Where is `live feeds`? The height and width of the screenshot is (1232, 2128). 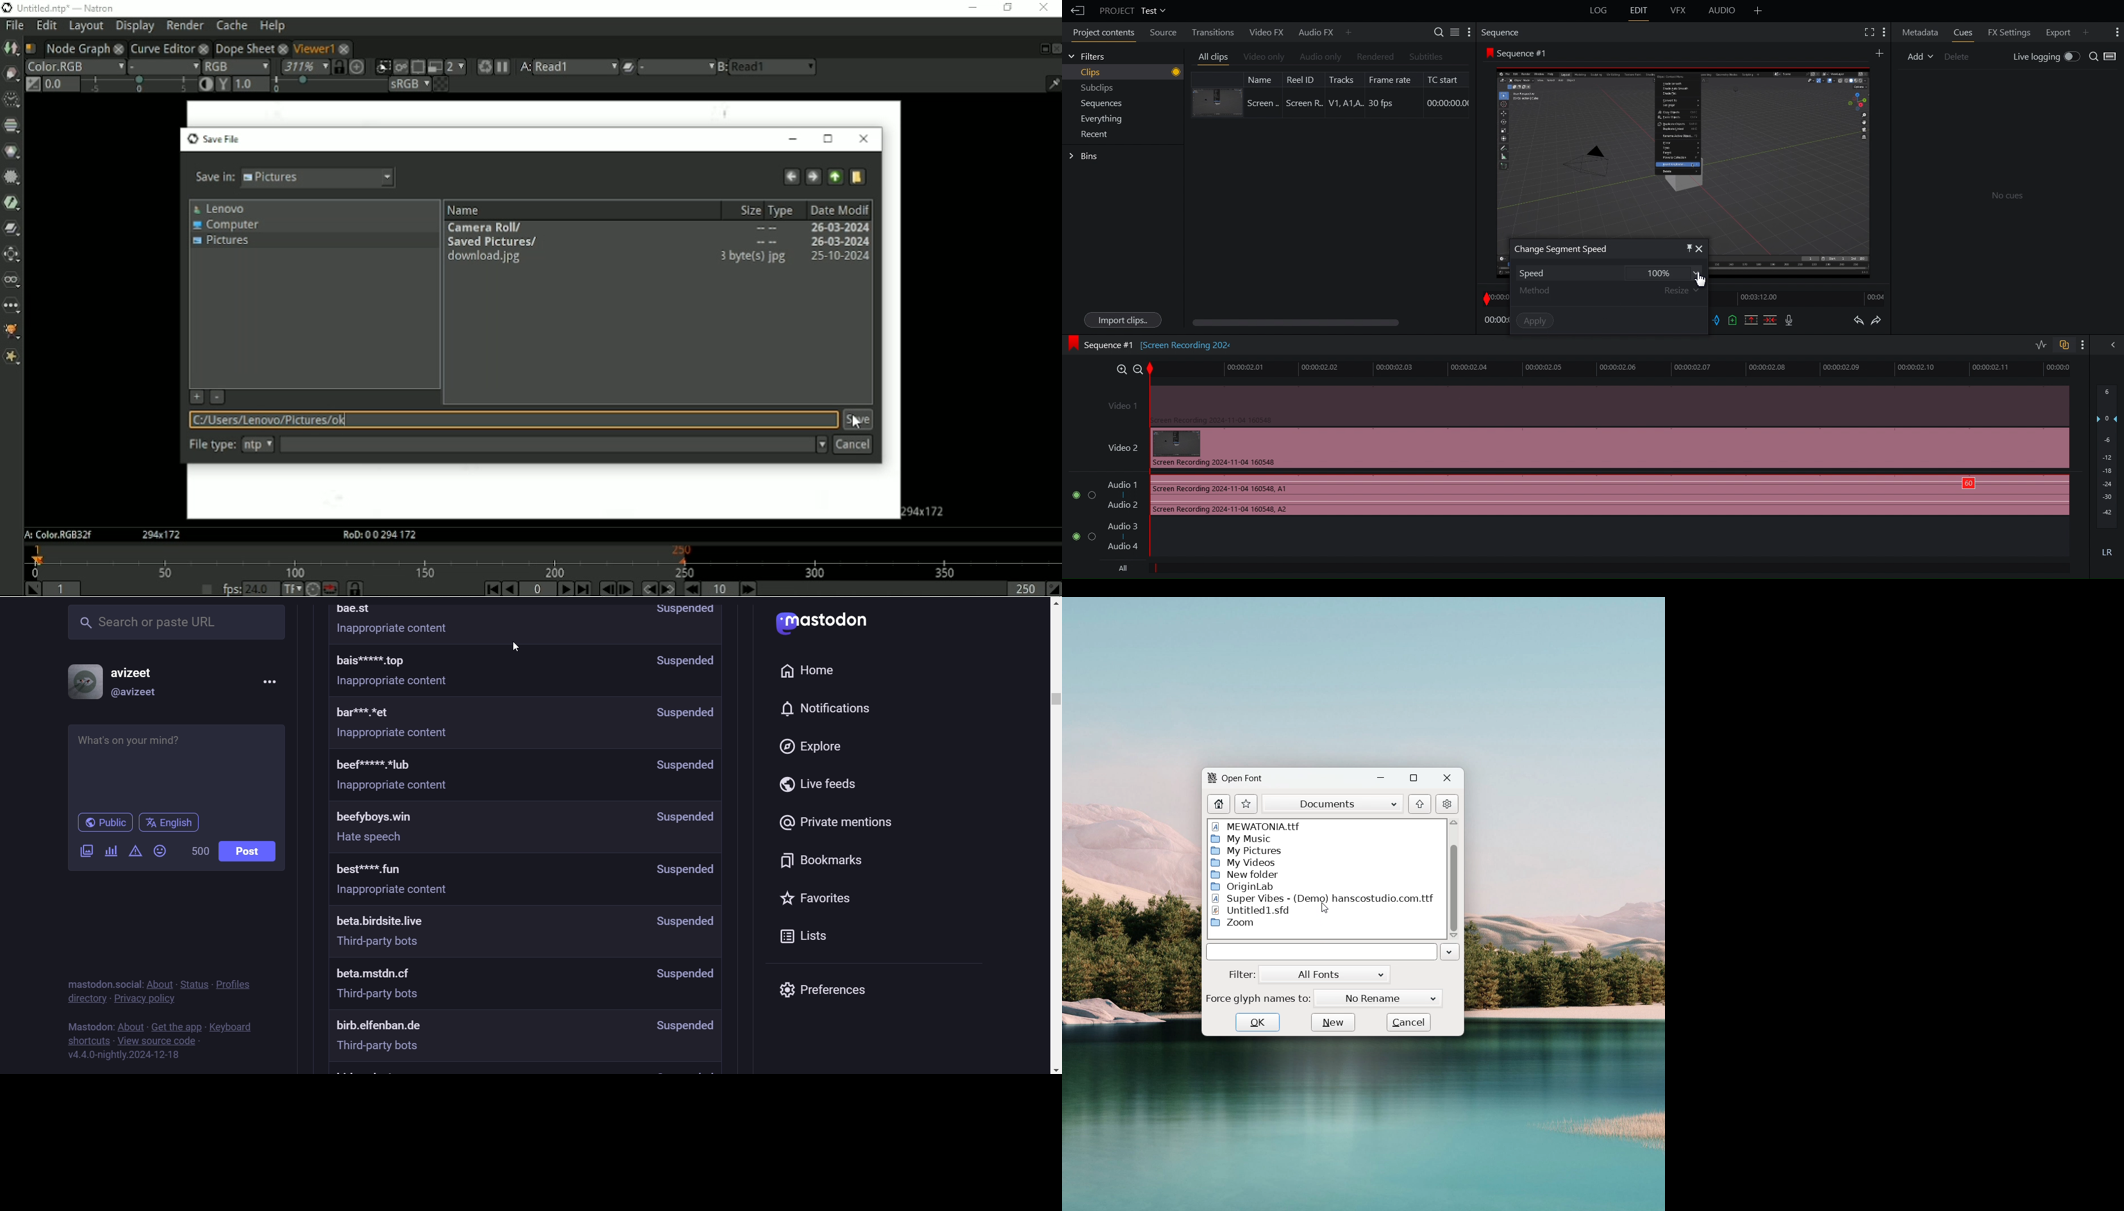
live feeds is located at coordinates (816, 787).